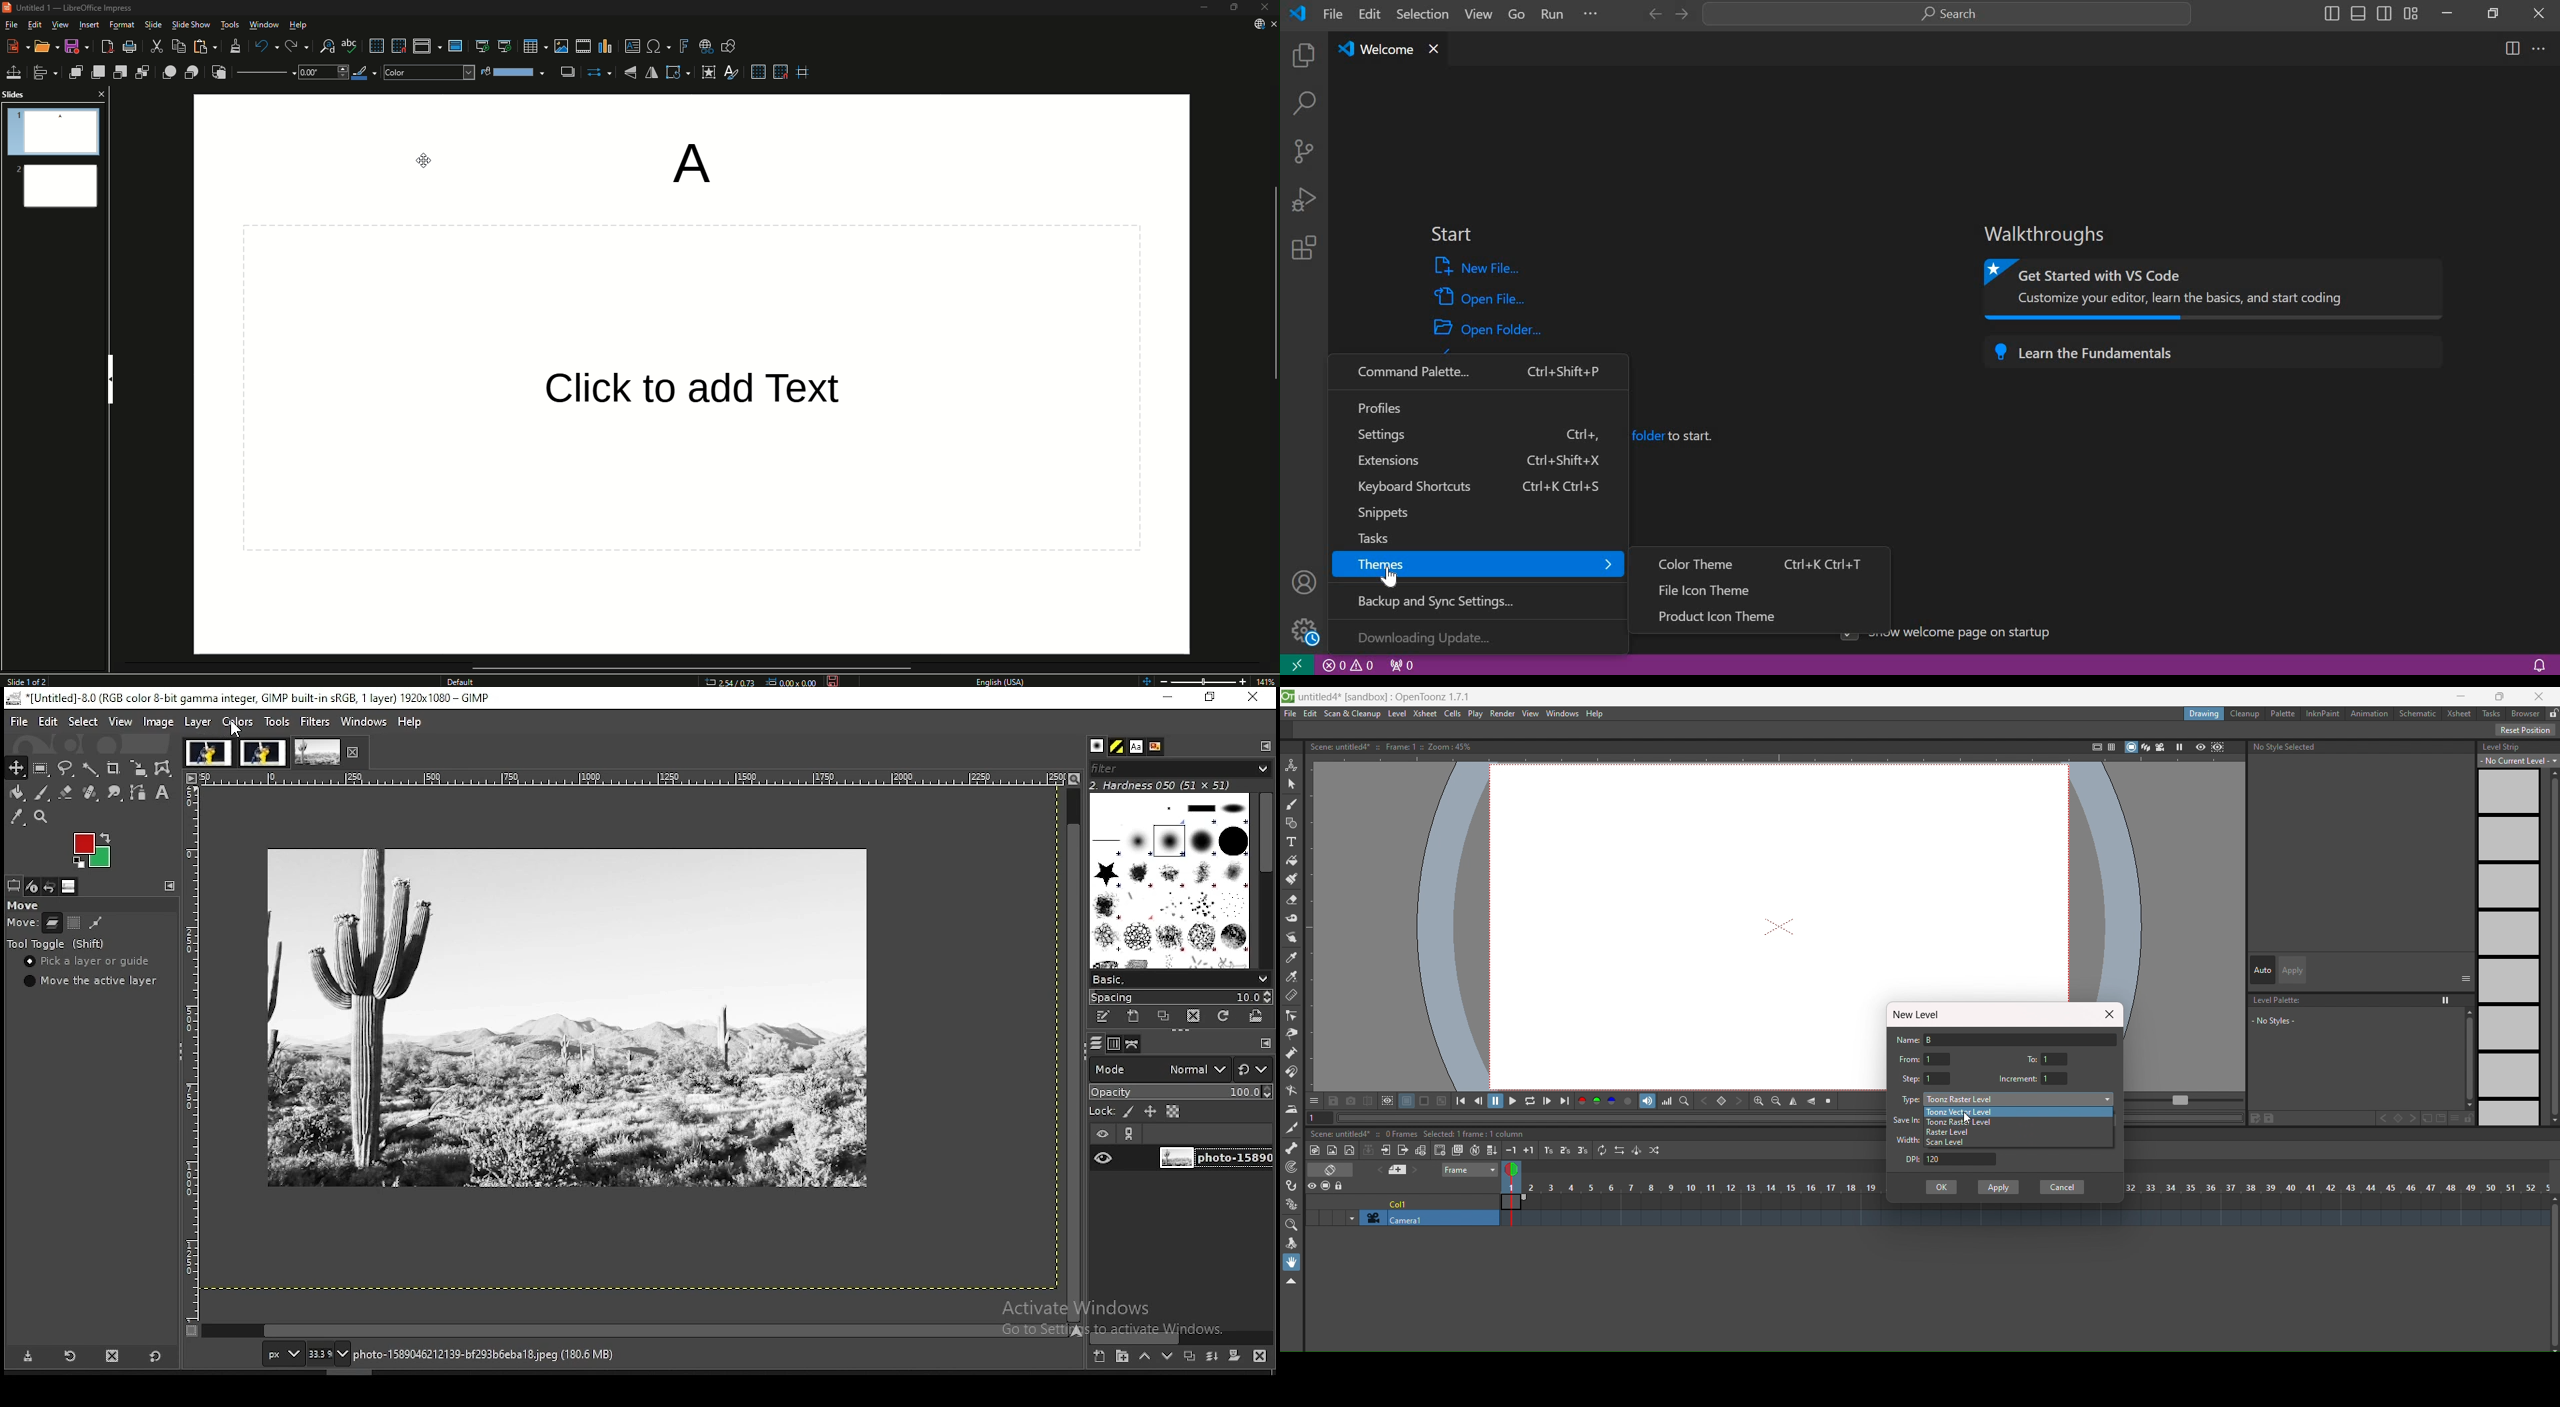 This screenshot has width=2576, height=1428. Describe the element at coordinates (2411, 13) in the screenshot. I see `customize layout` at that location.